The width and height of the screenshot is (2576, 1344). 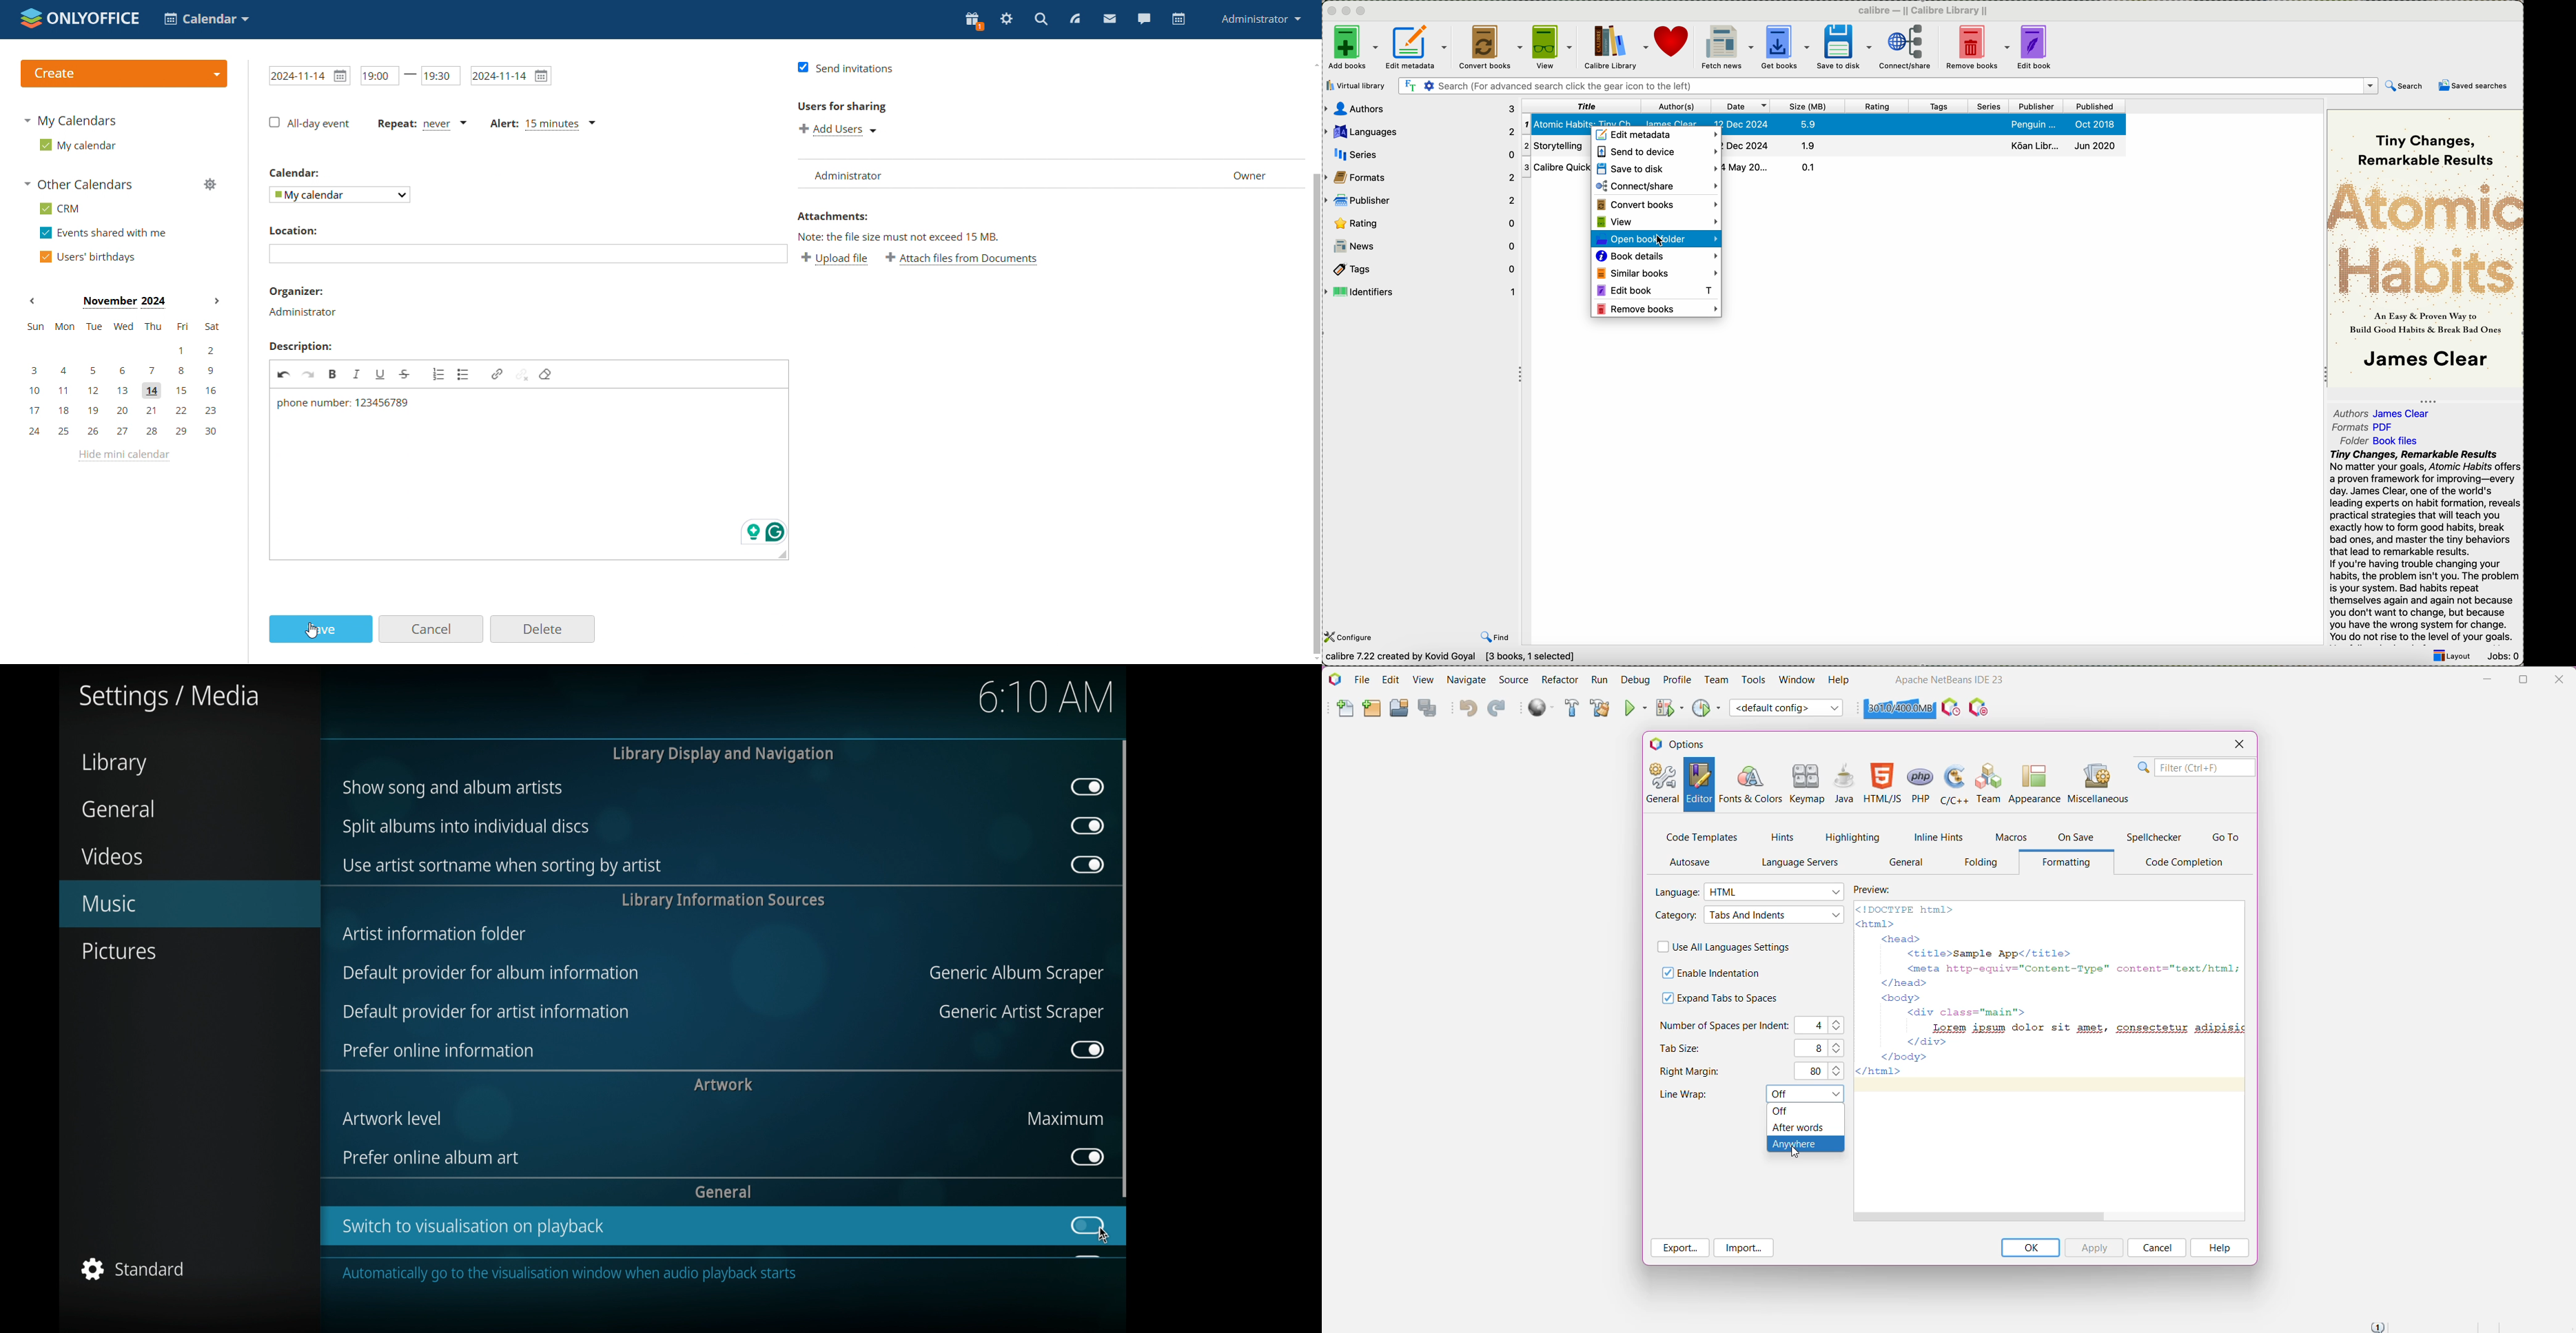 I want to click on get books, so click(x=1785, y=48).